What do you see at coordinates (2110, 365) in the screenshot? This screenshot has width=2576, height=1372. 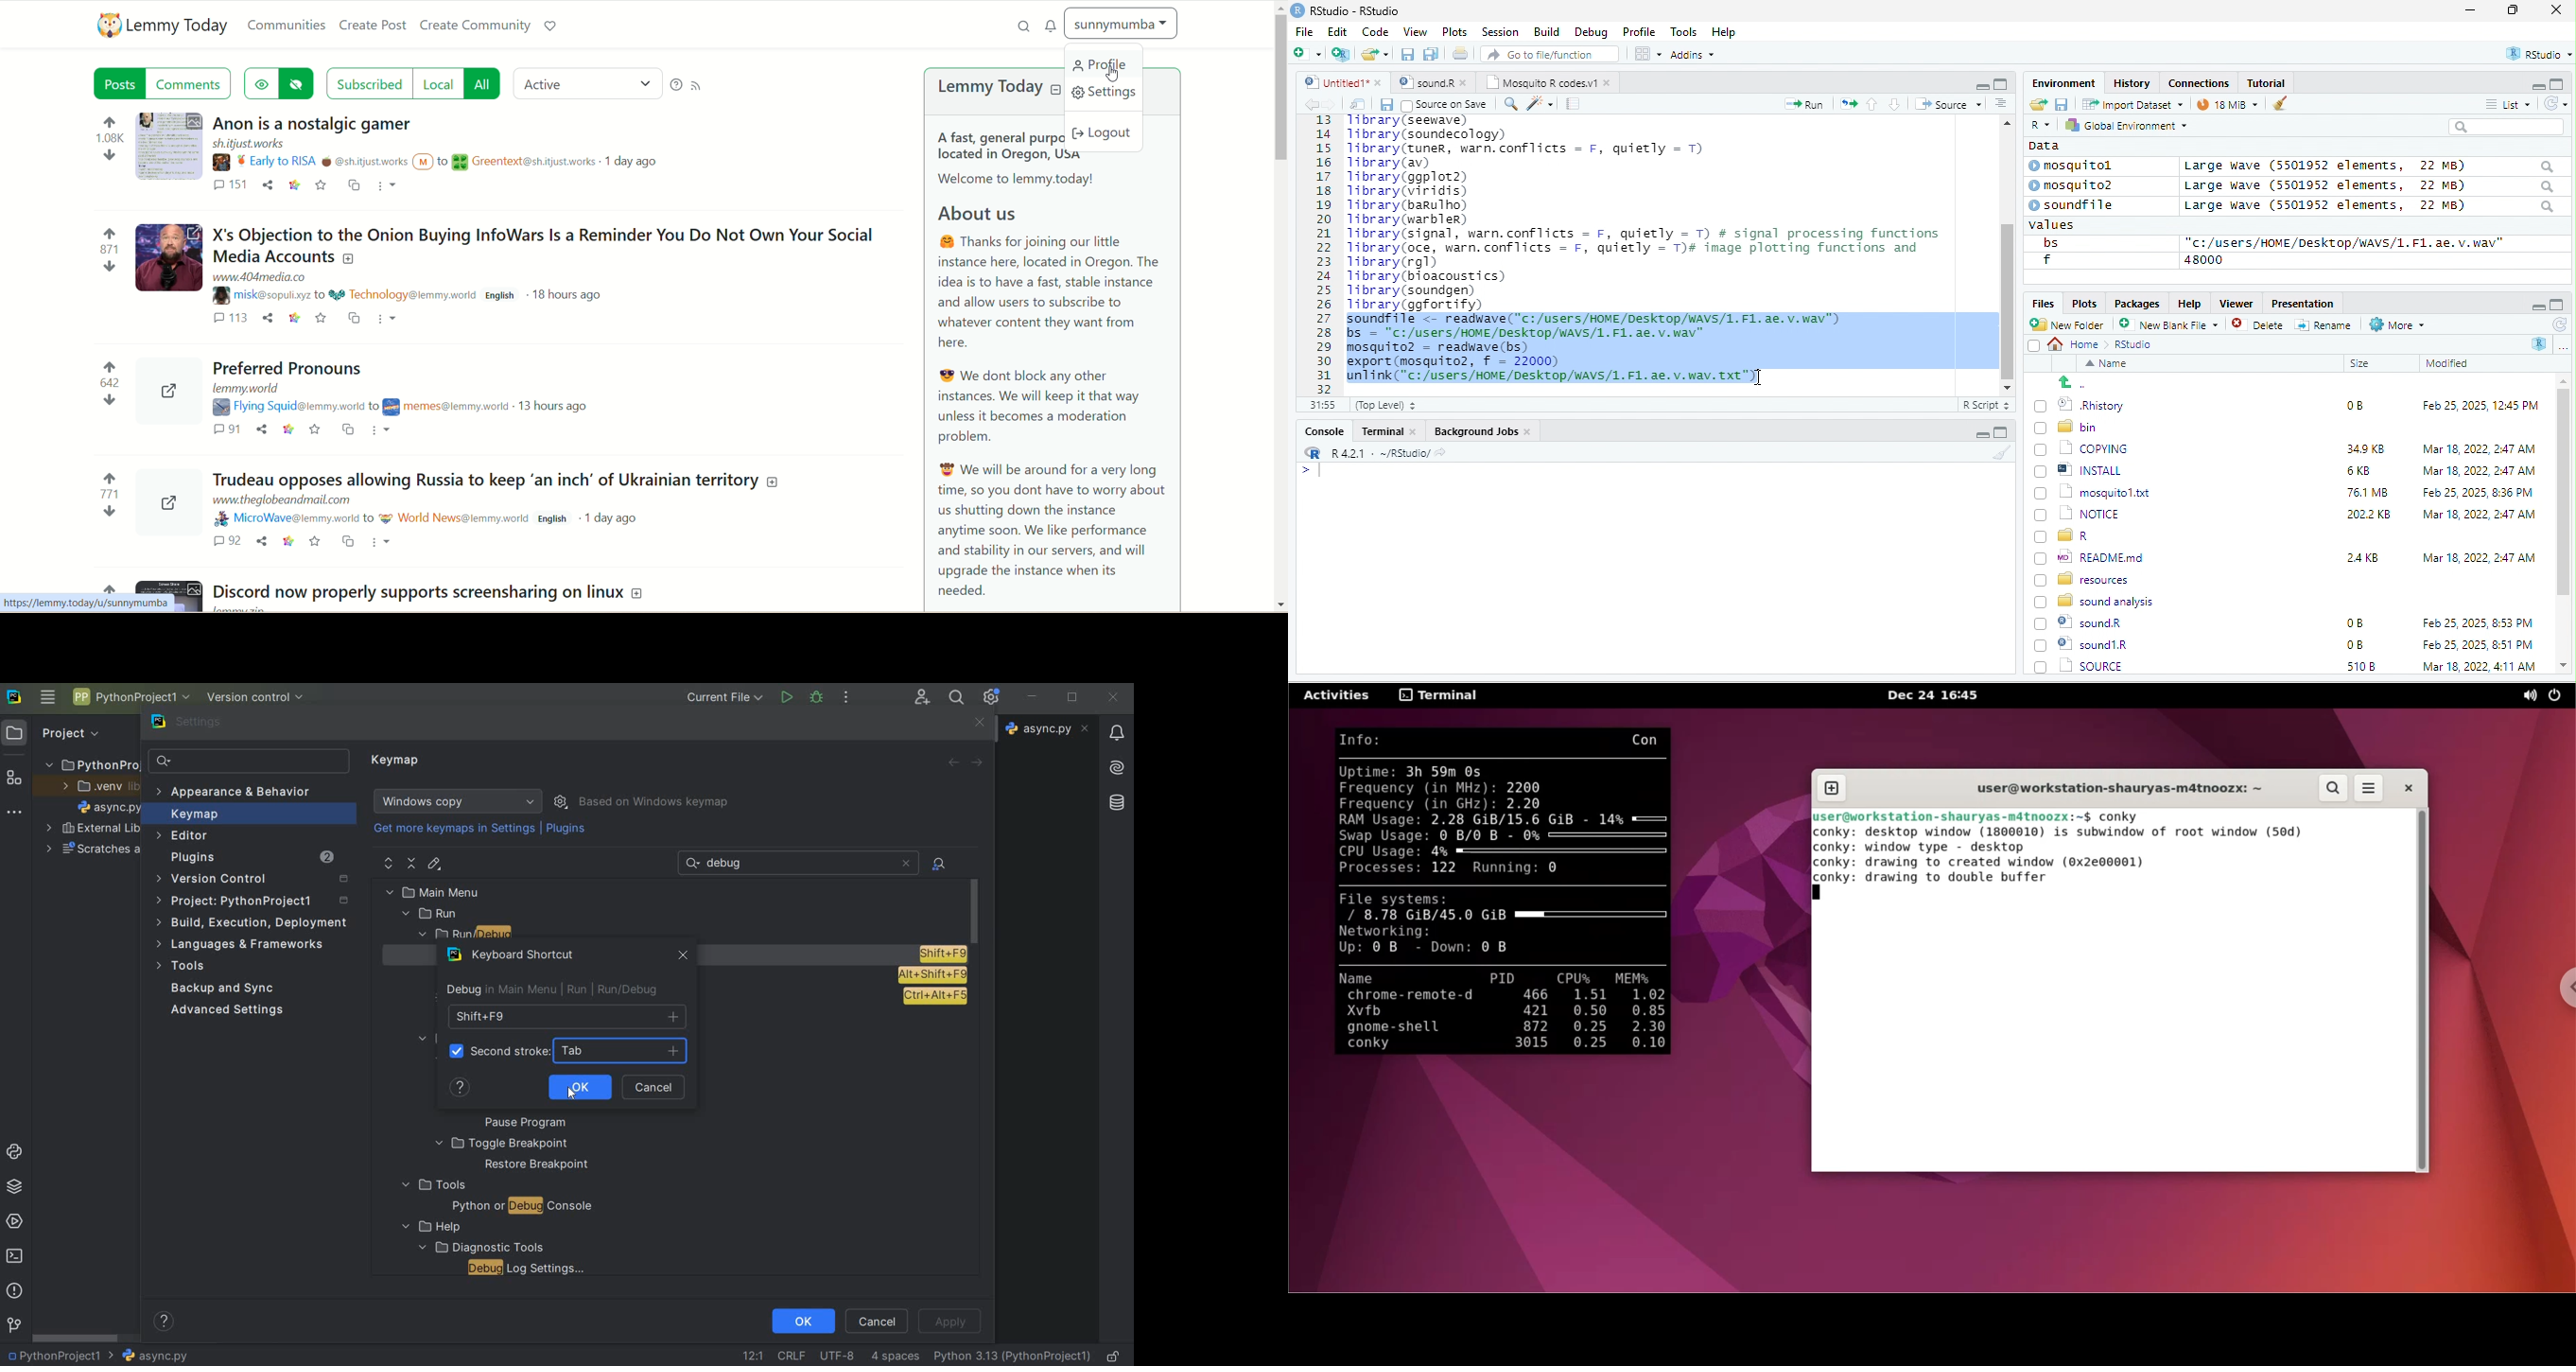 I see ` Name` at bounding box center [2110, 365].